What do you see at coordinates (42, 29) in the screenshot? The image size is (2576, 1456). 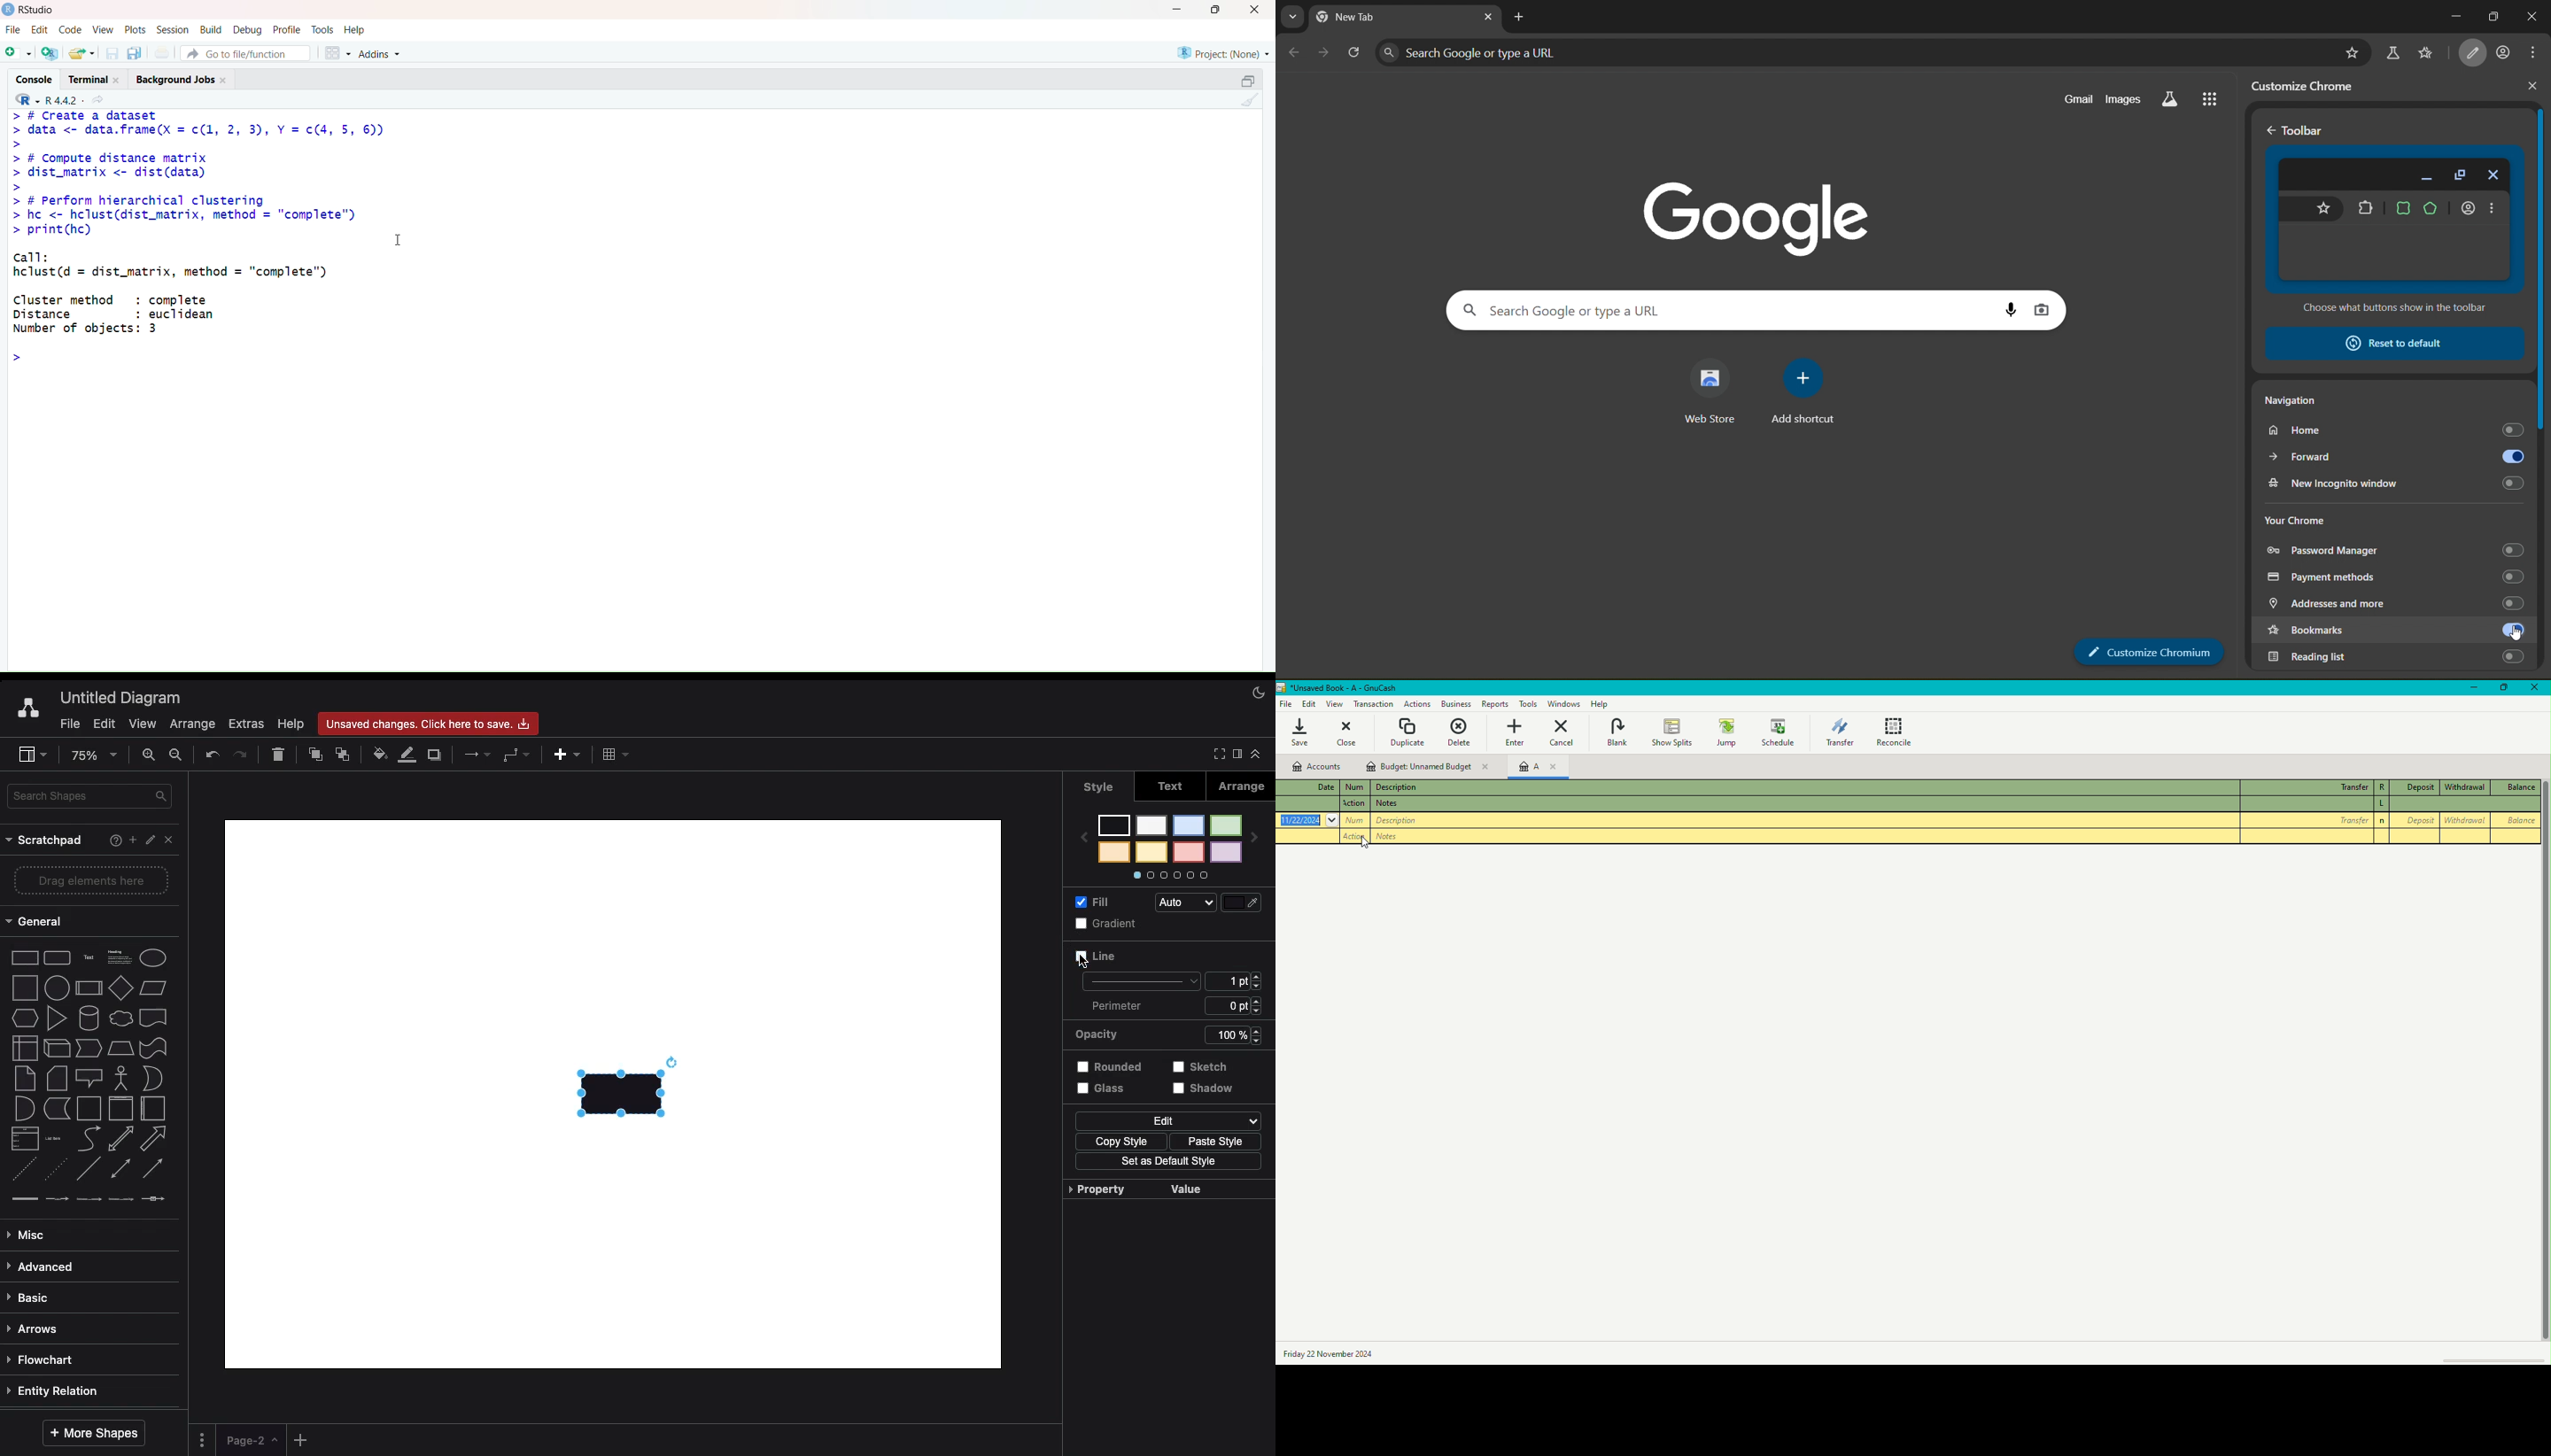 I see `Edit` at bounding box center [42, 29].